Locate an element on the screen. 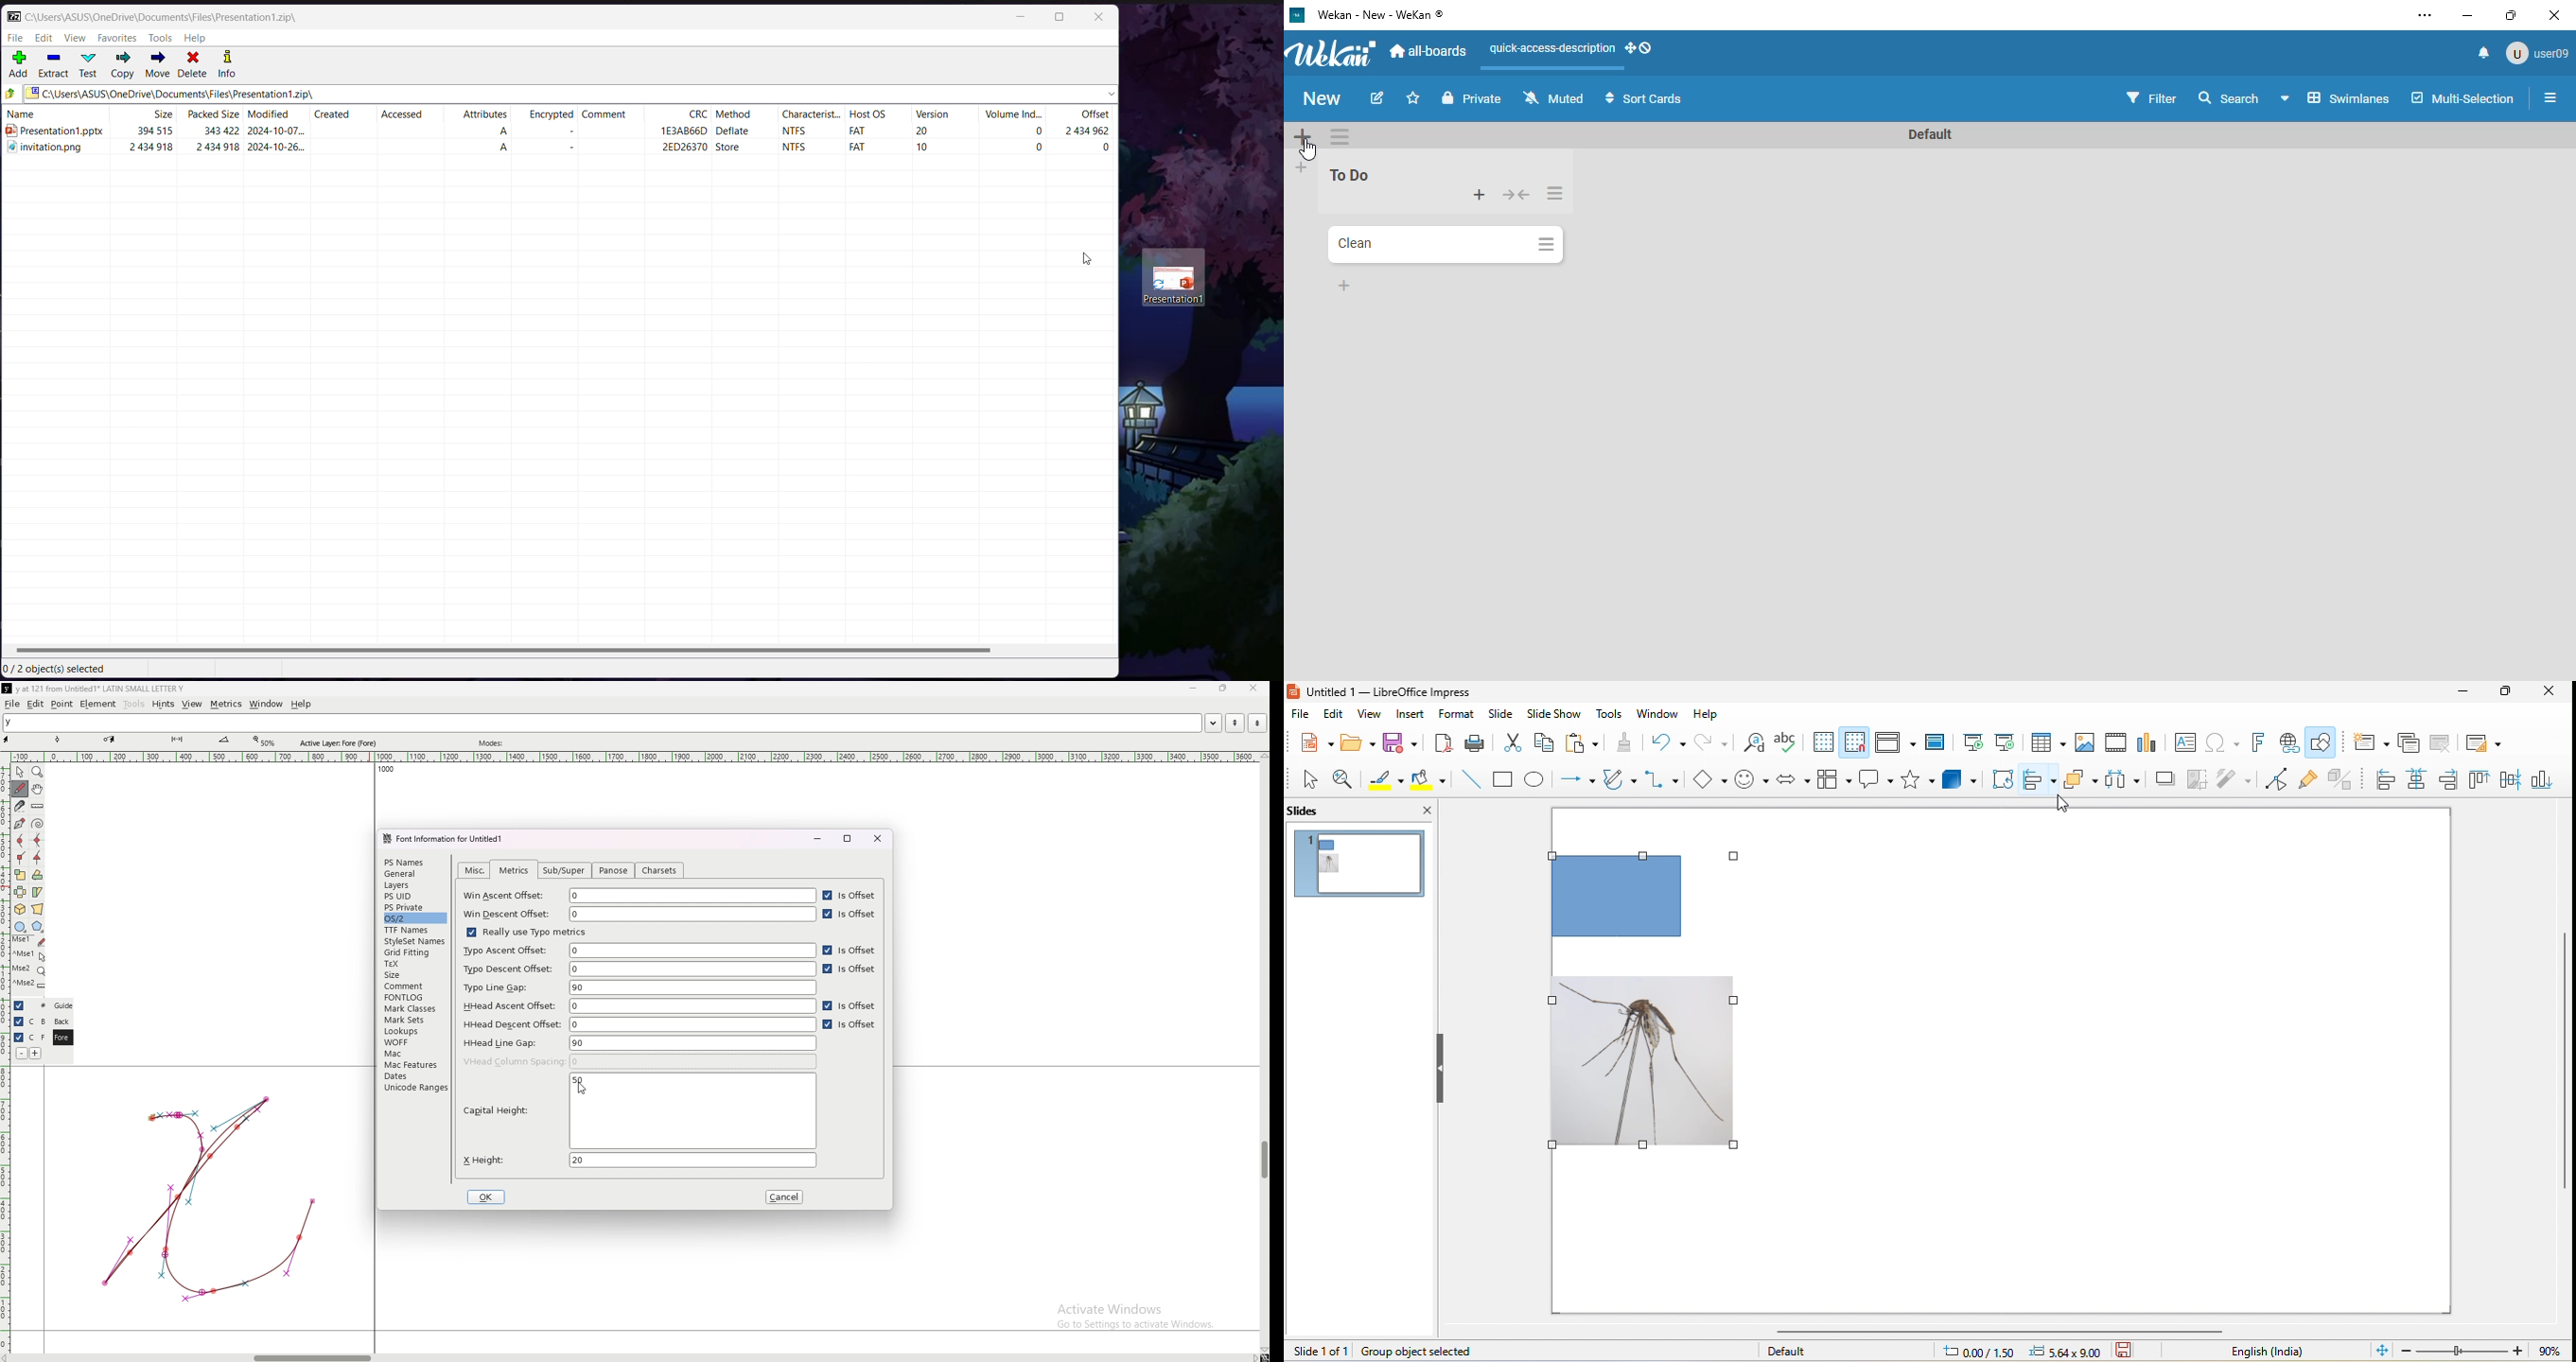  save is located at coordinates (1404, 743).